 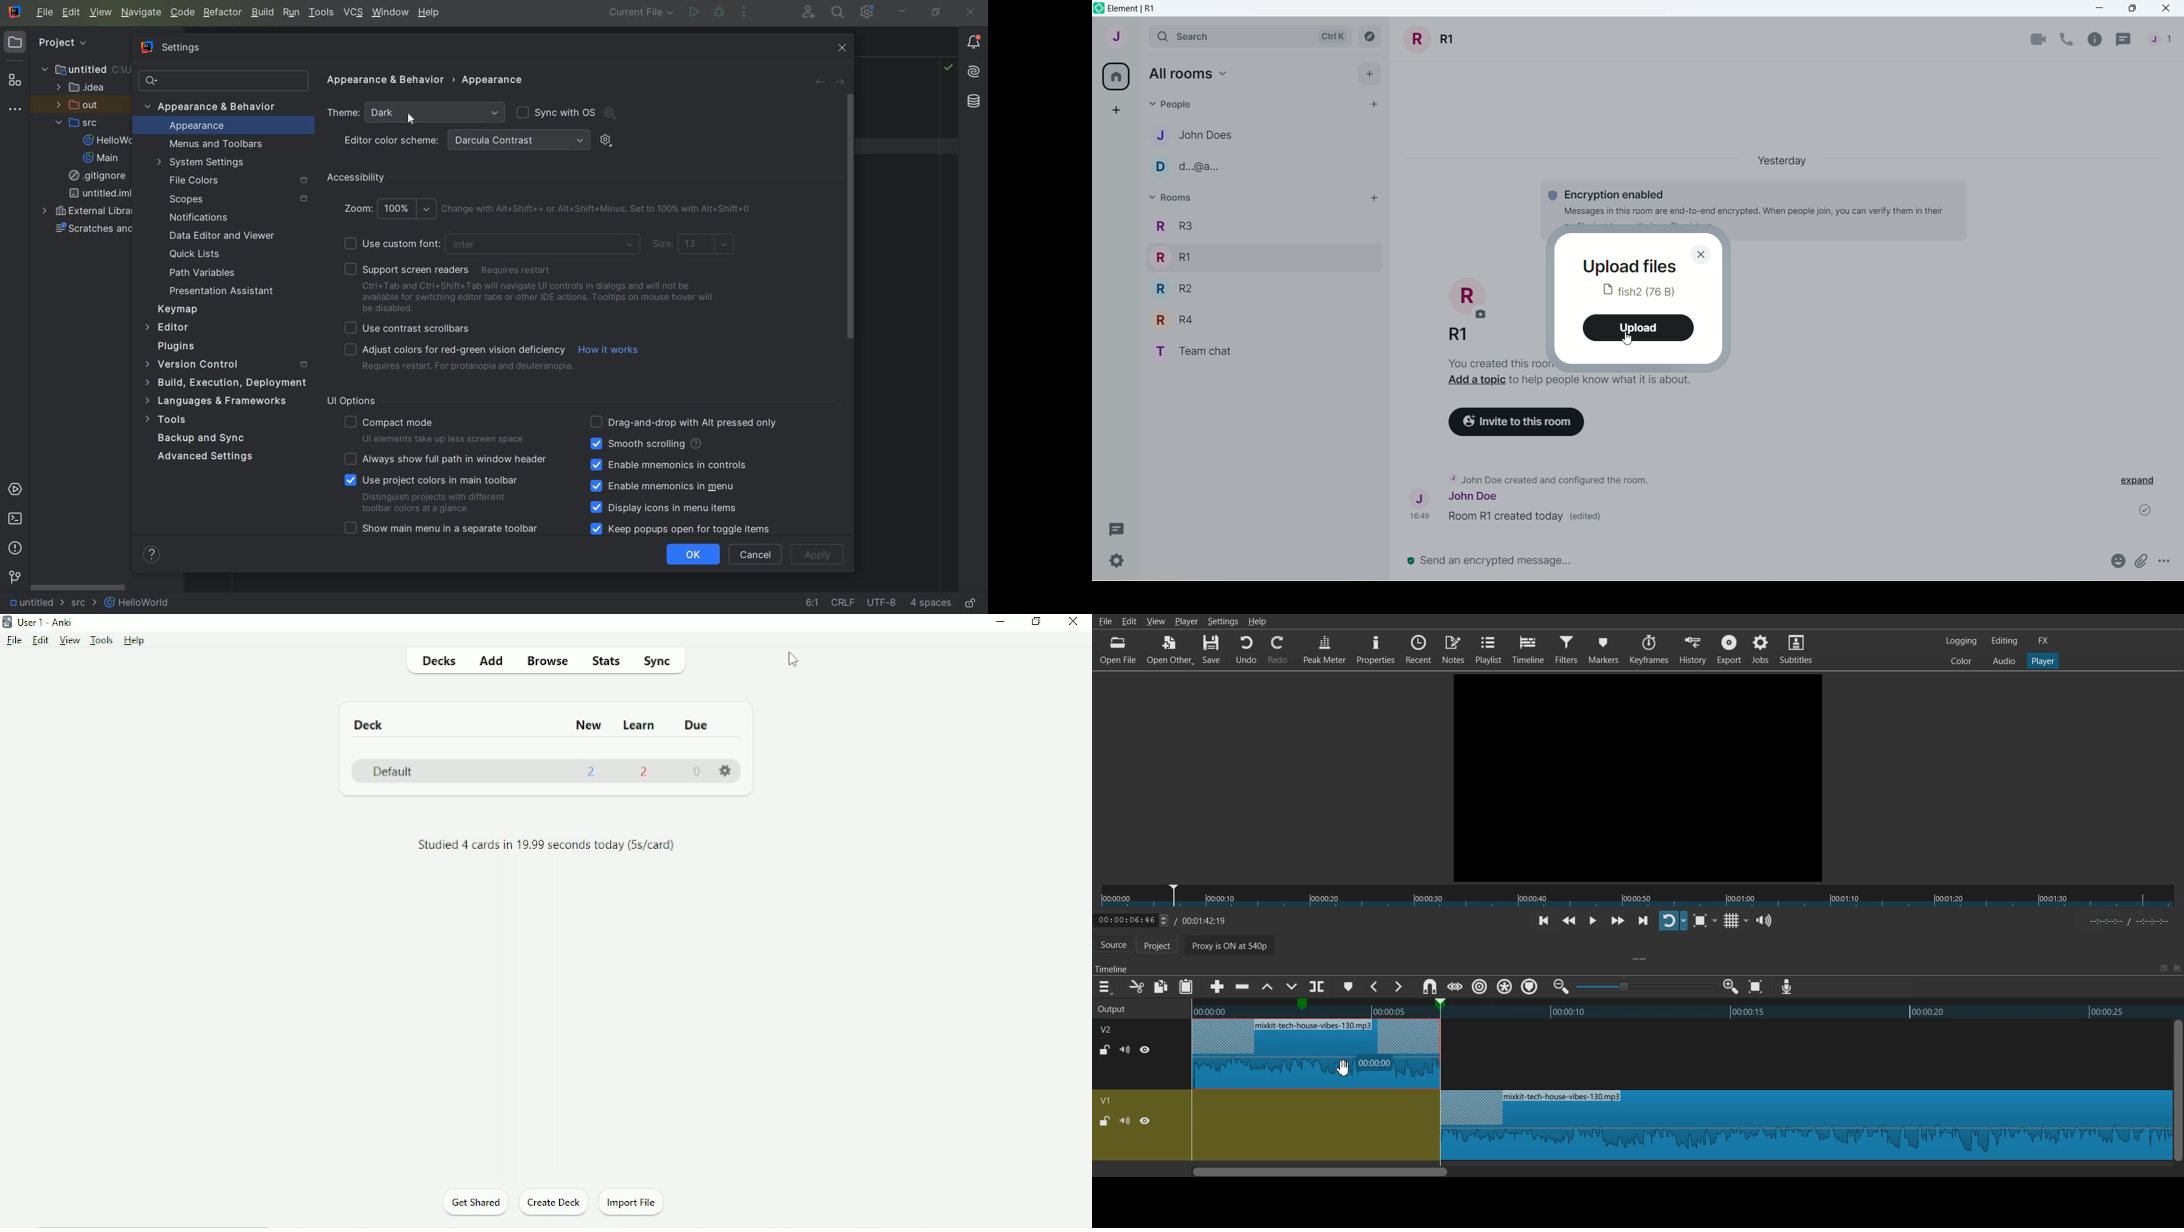 What do you see at coordinates (696, 725) in the screenshot?
I see `Due` at bounding box center [696, 725].